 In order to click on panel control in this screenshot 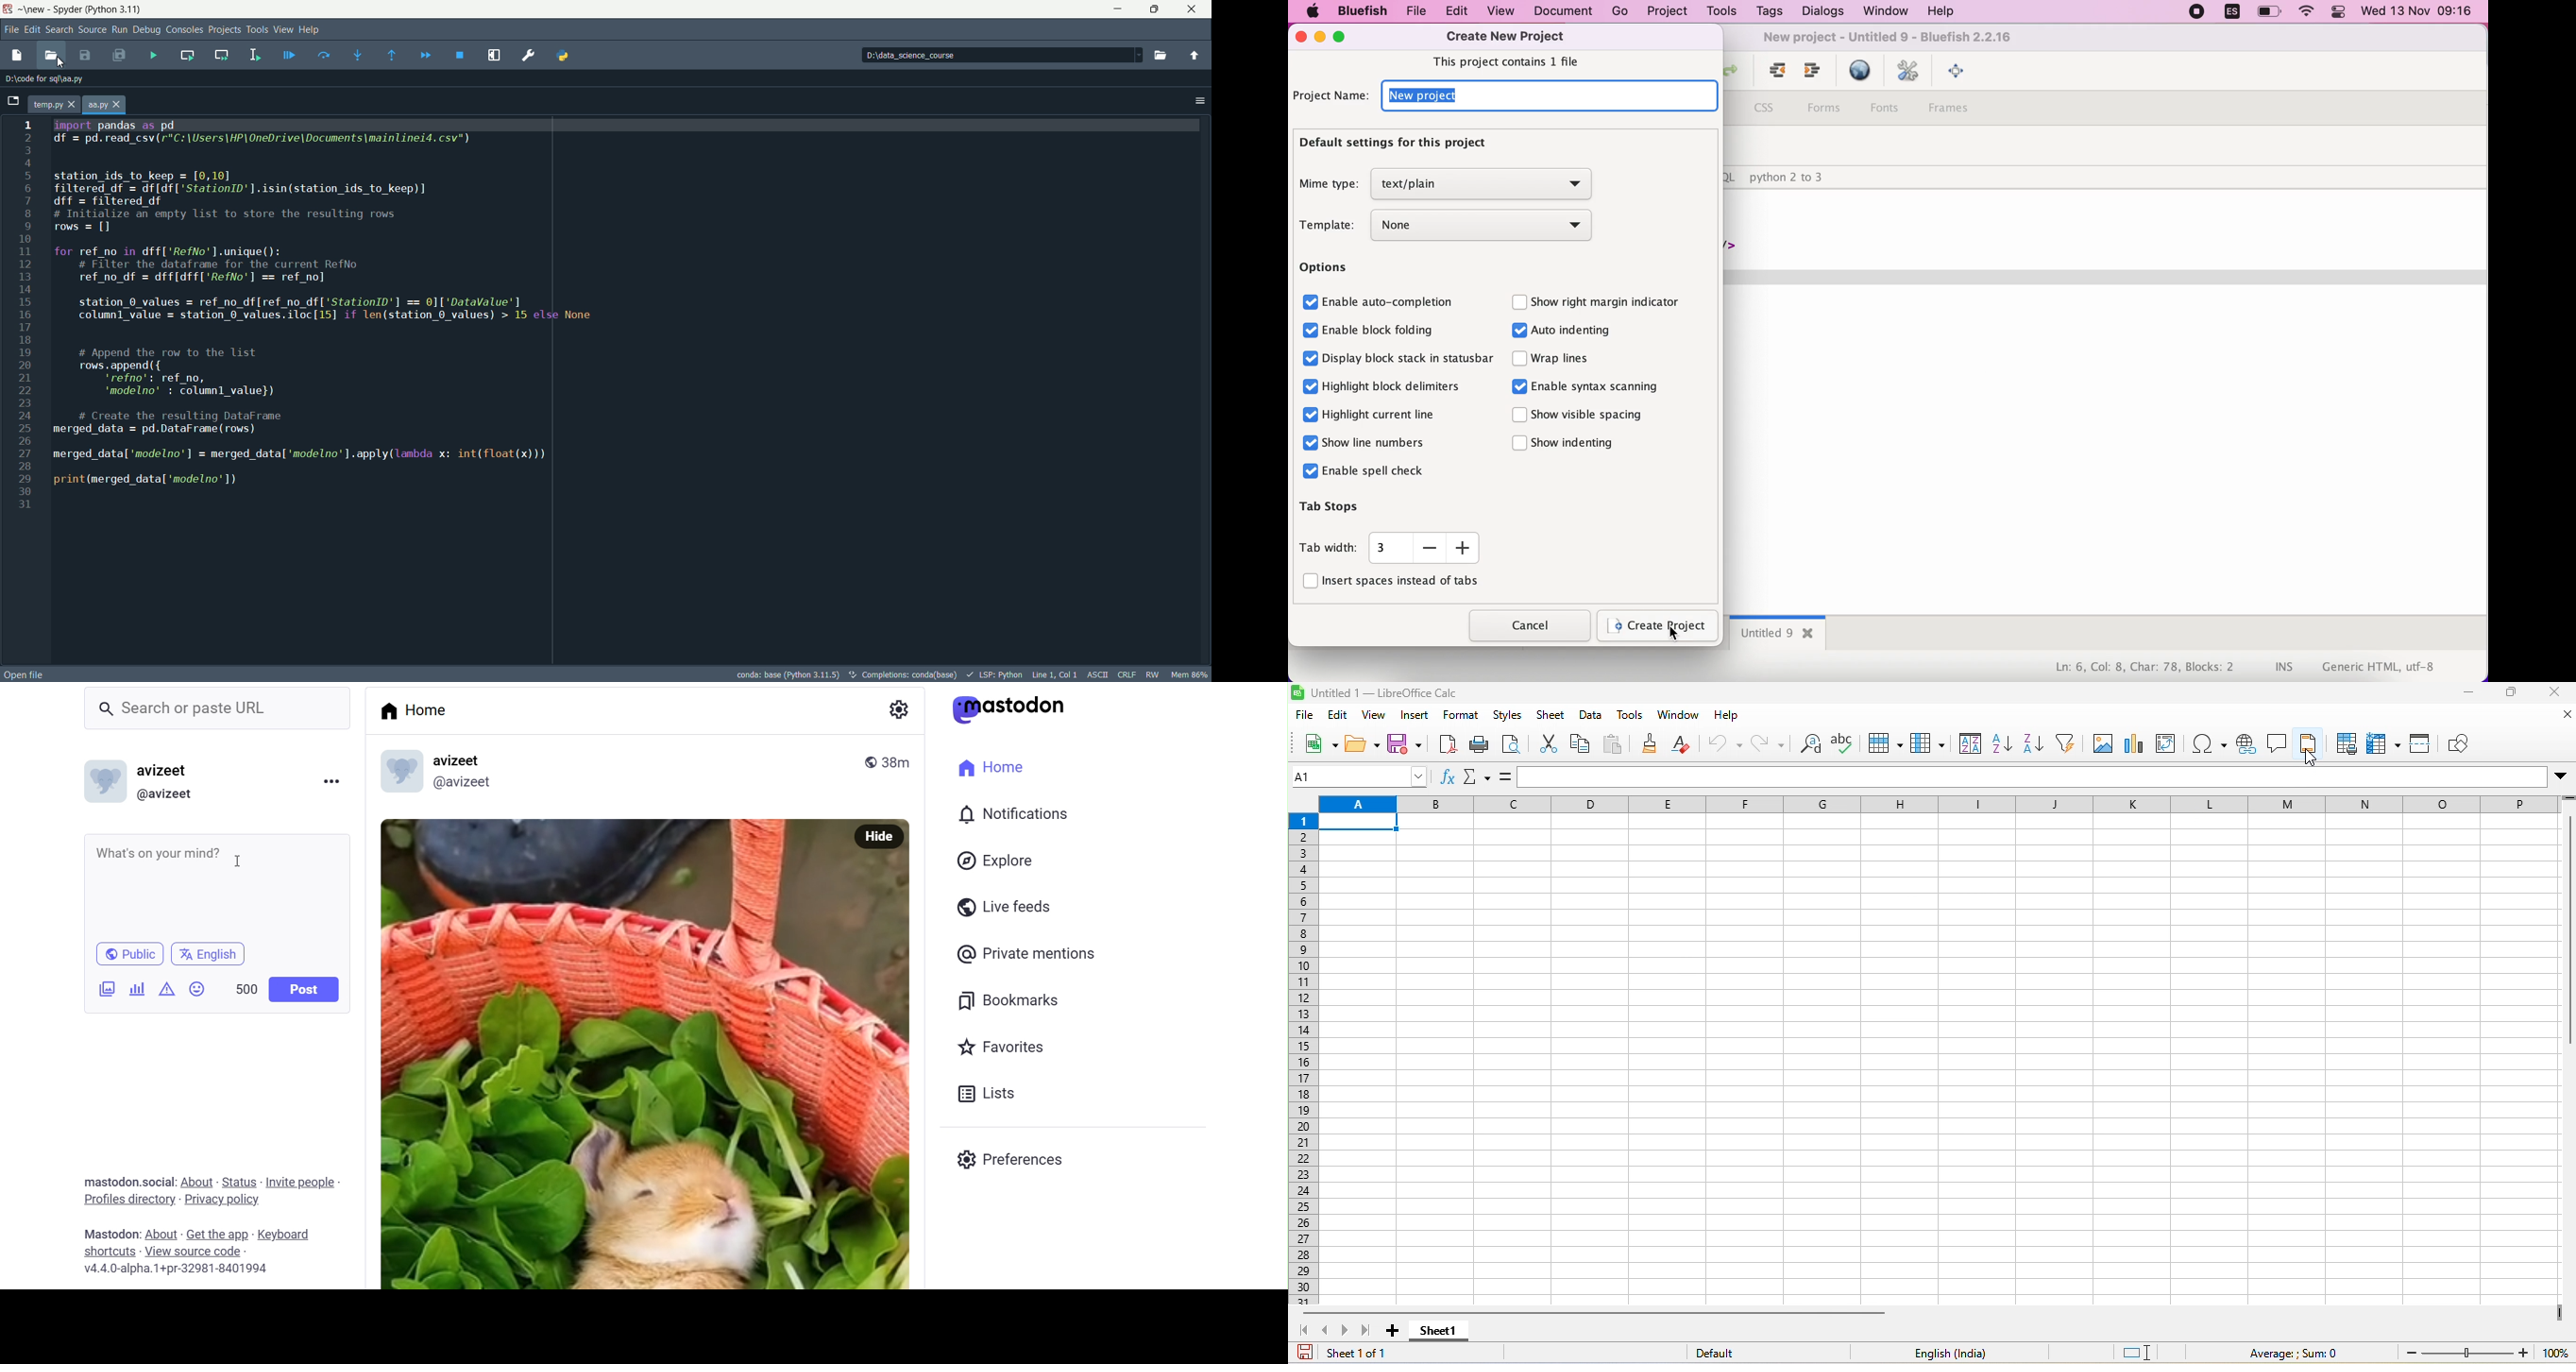, I will do `click(2338, 13)`.